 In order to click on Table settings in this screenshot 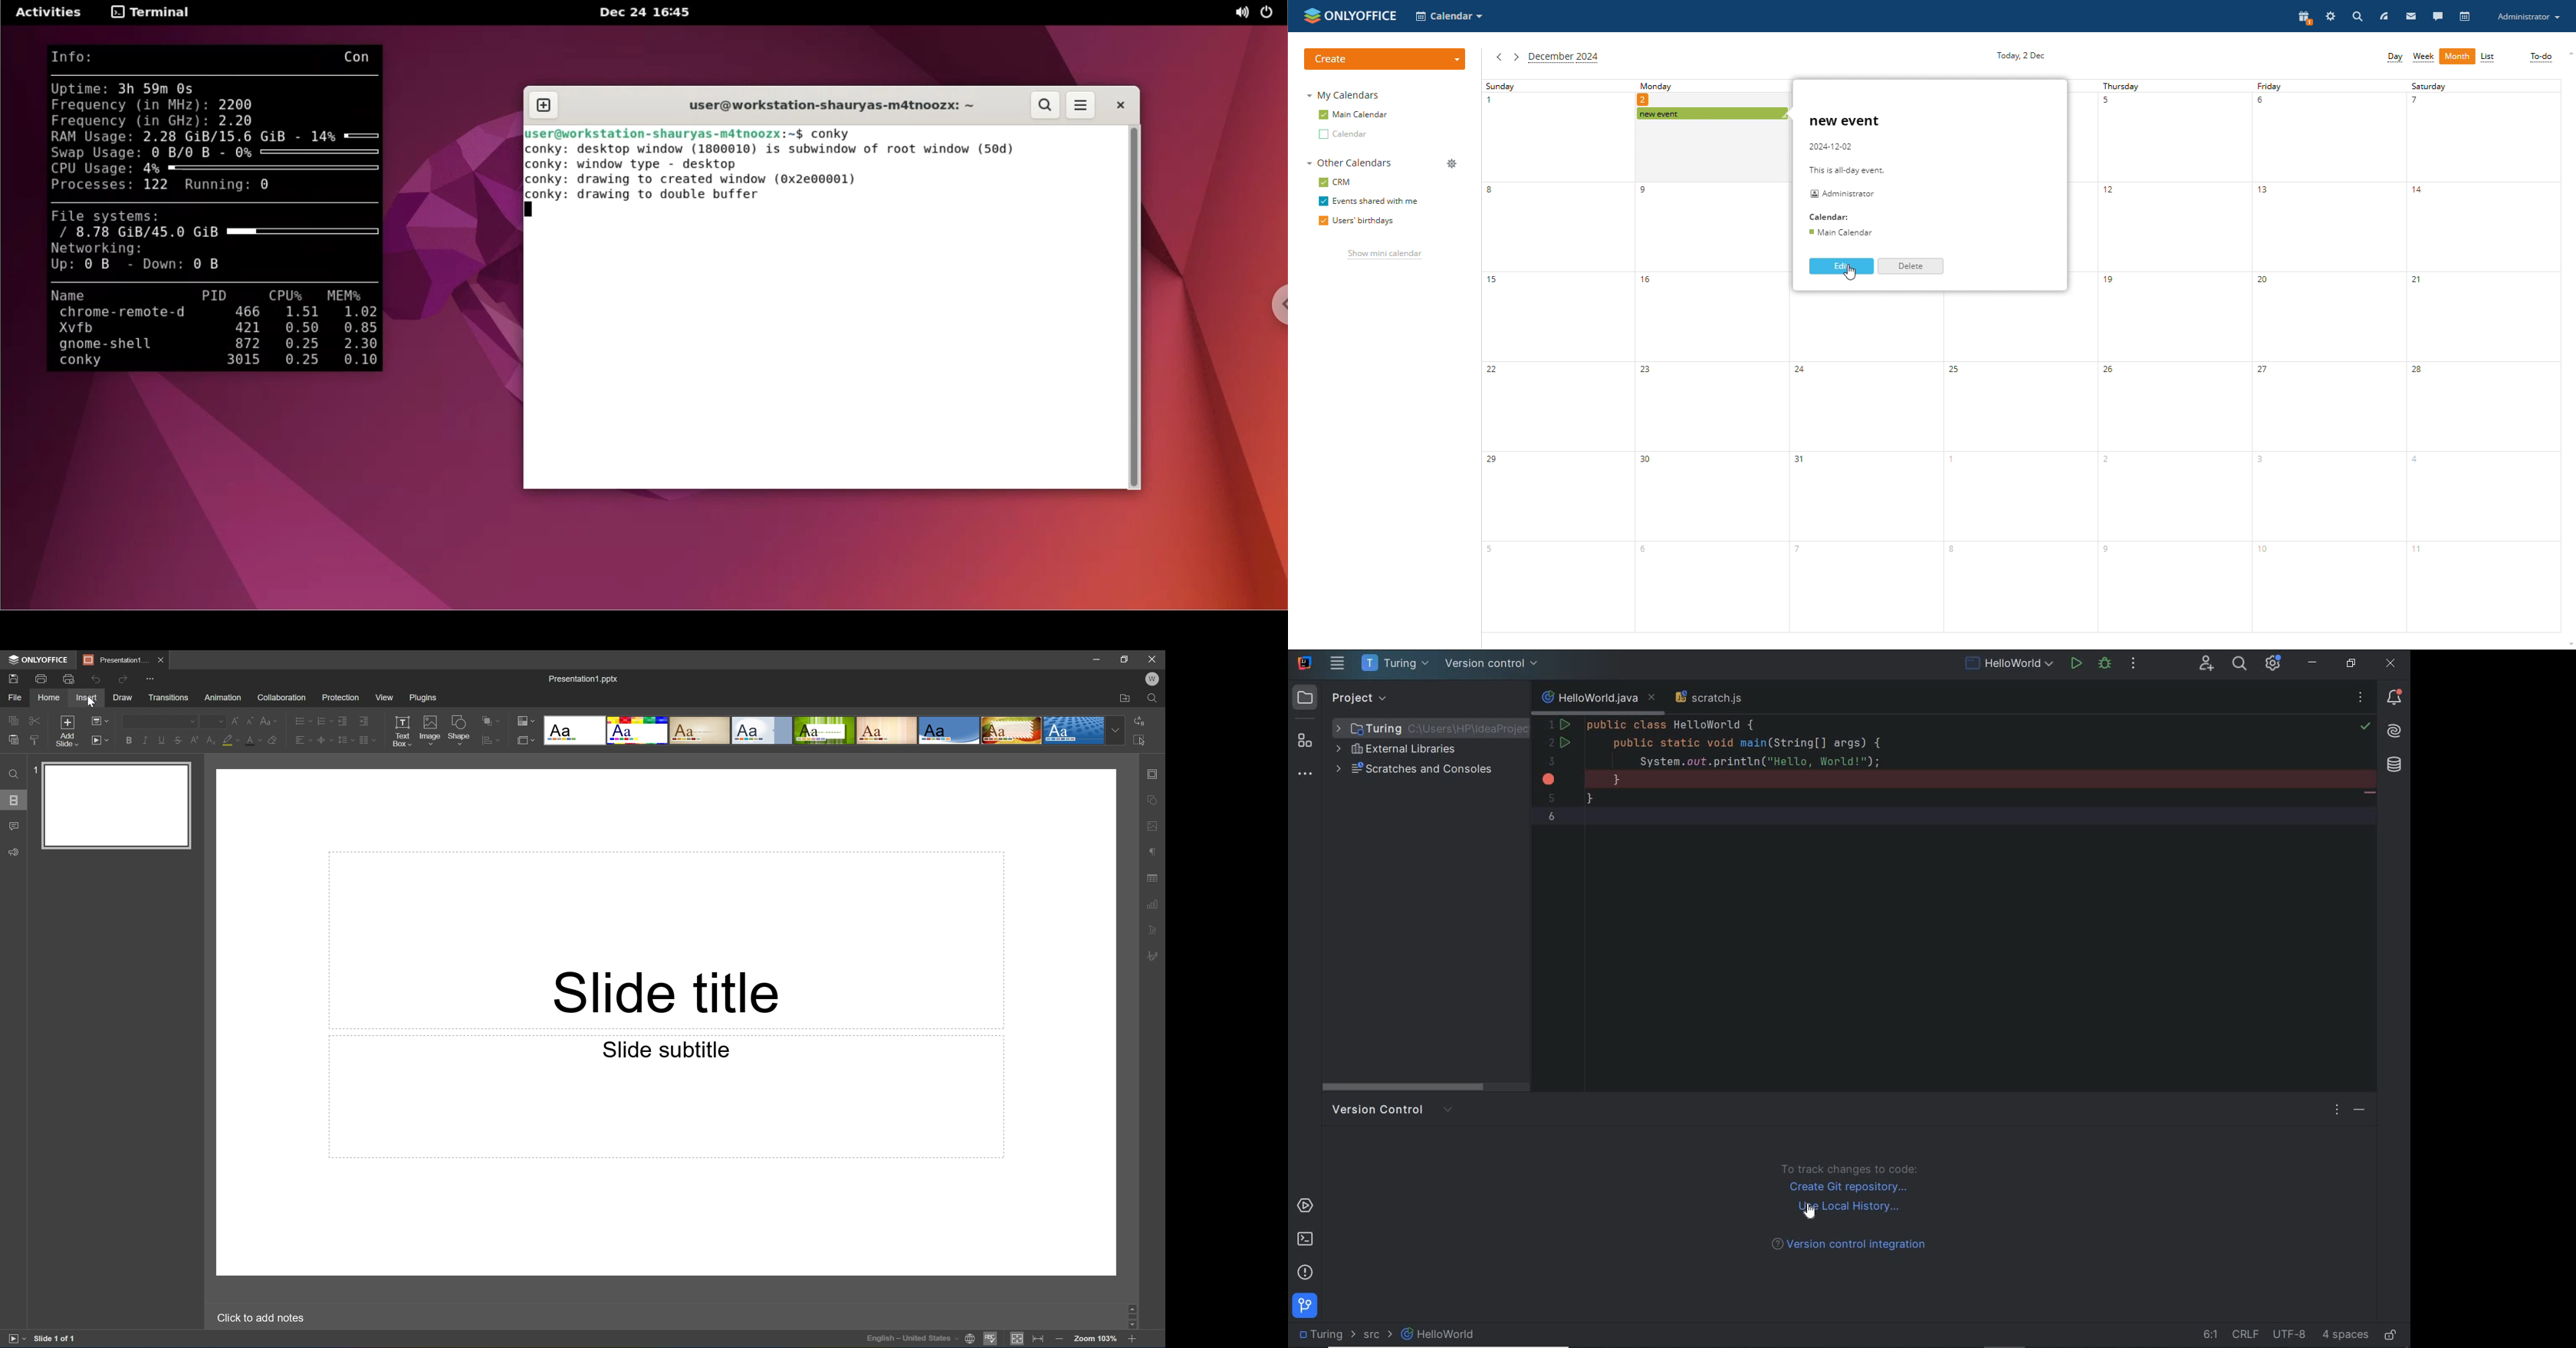, I will do `click(1155, 878)`.